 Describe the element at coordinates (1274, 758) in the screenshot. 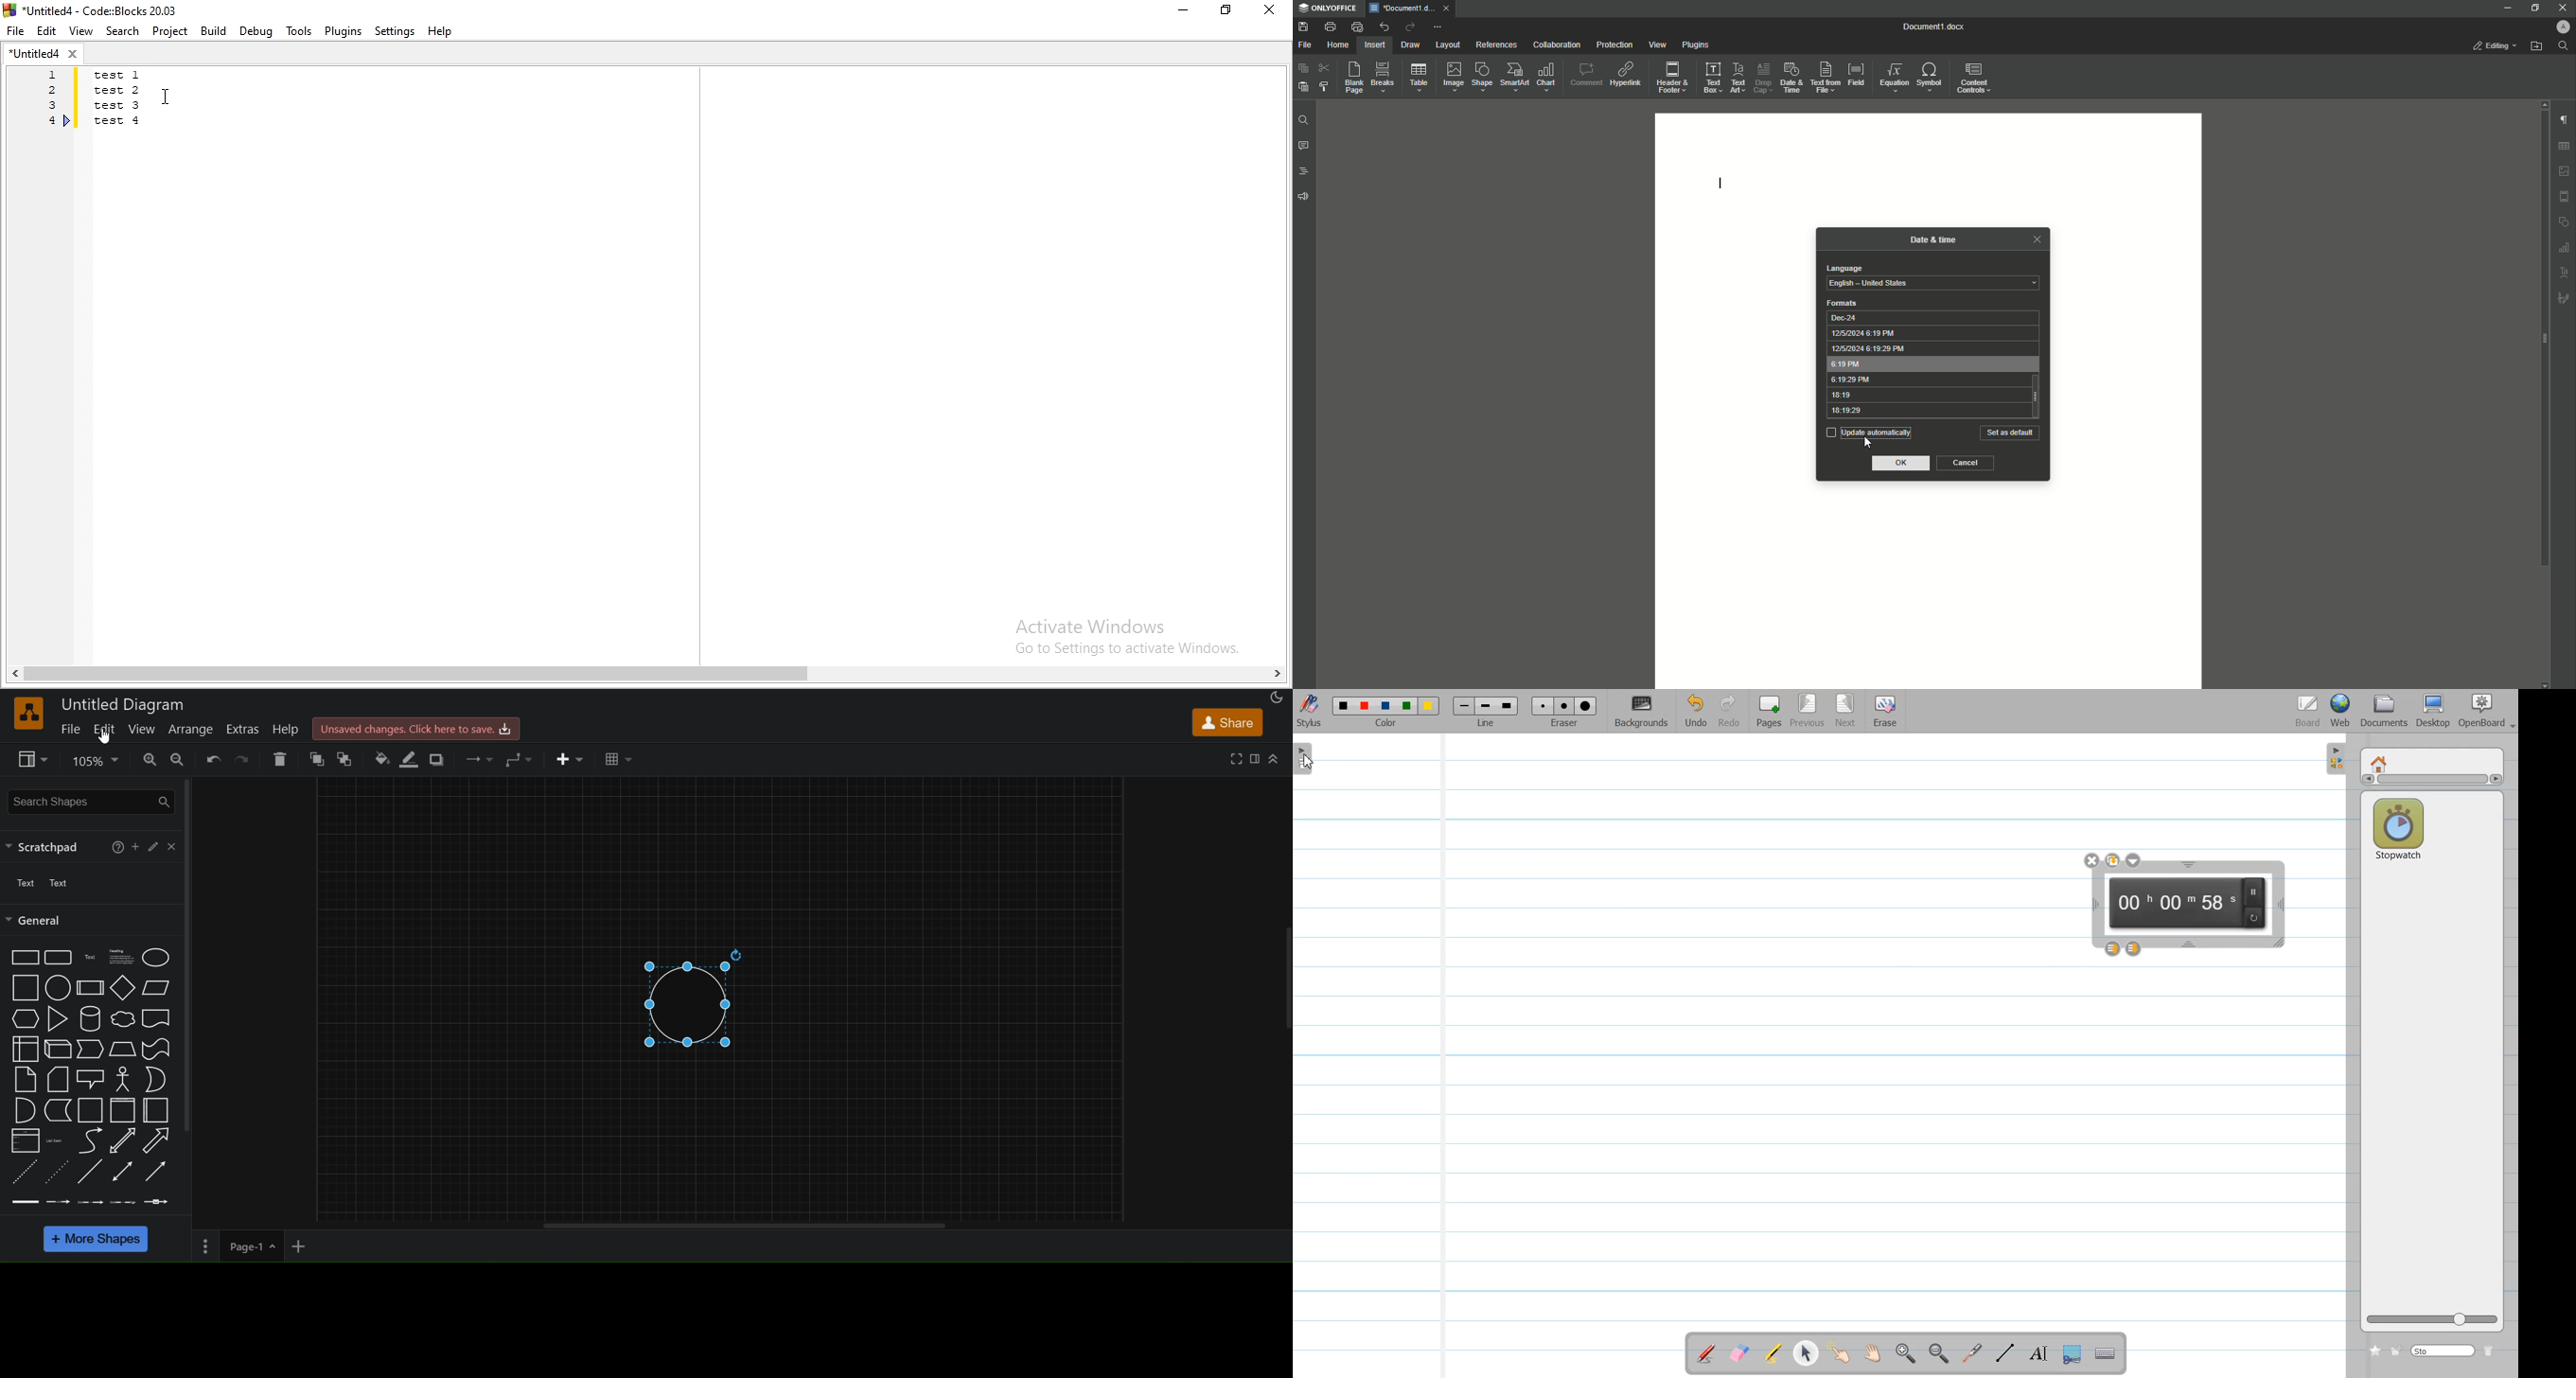

I see `collapase/expand` at that location.